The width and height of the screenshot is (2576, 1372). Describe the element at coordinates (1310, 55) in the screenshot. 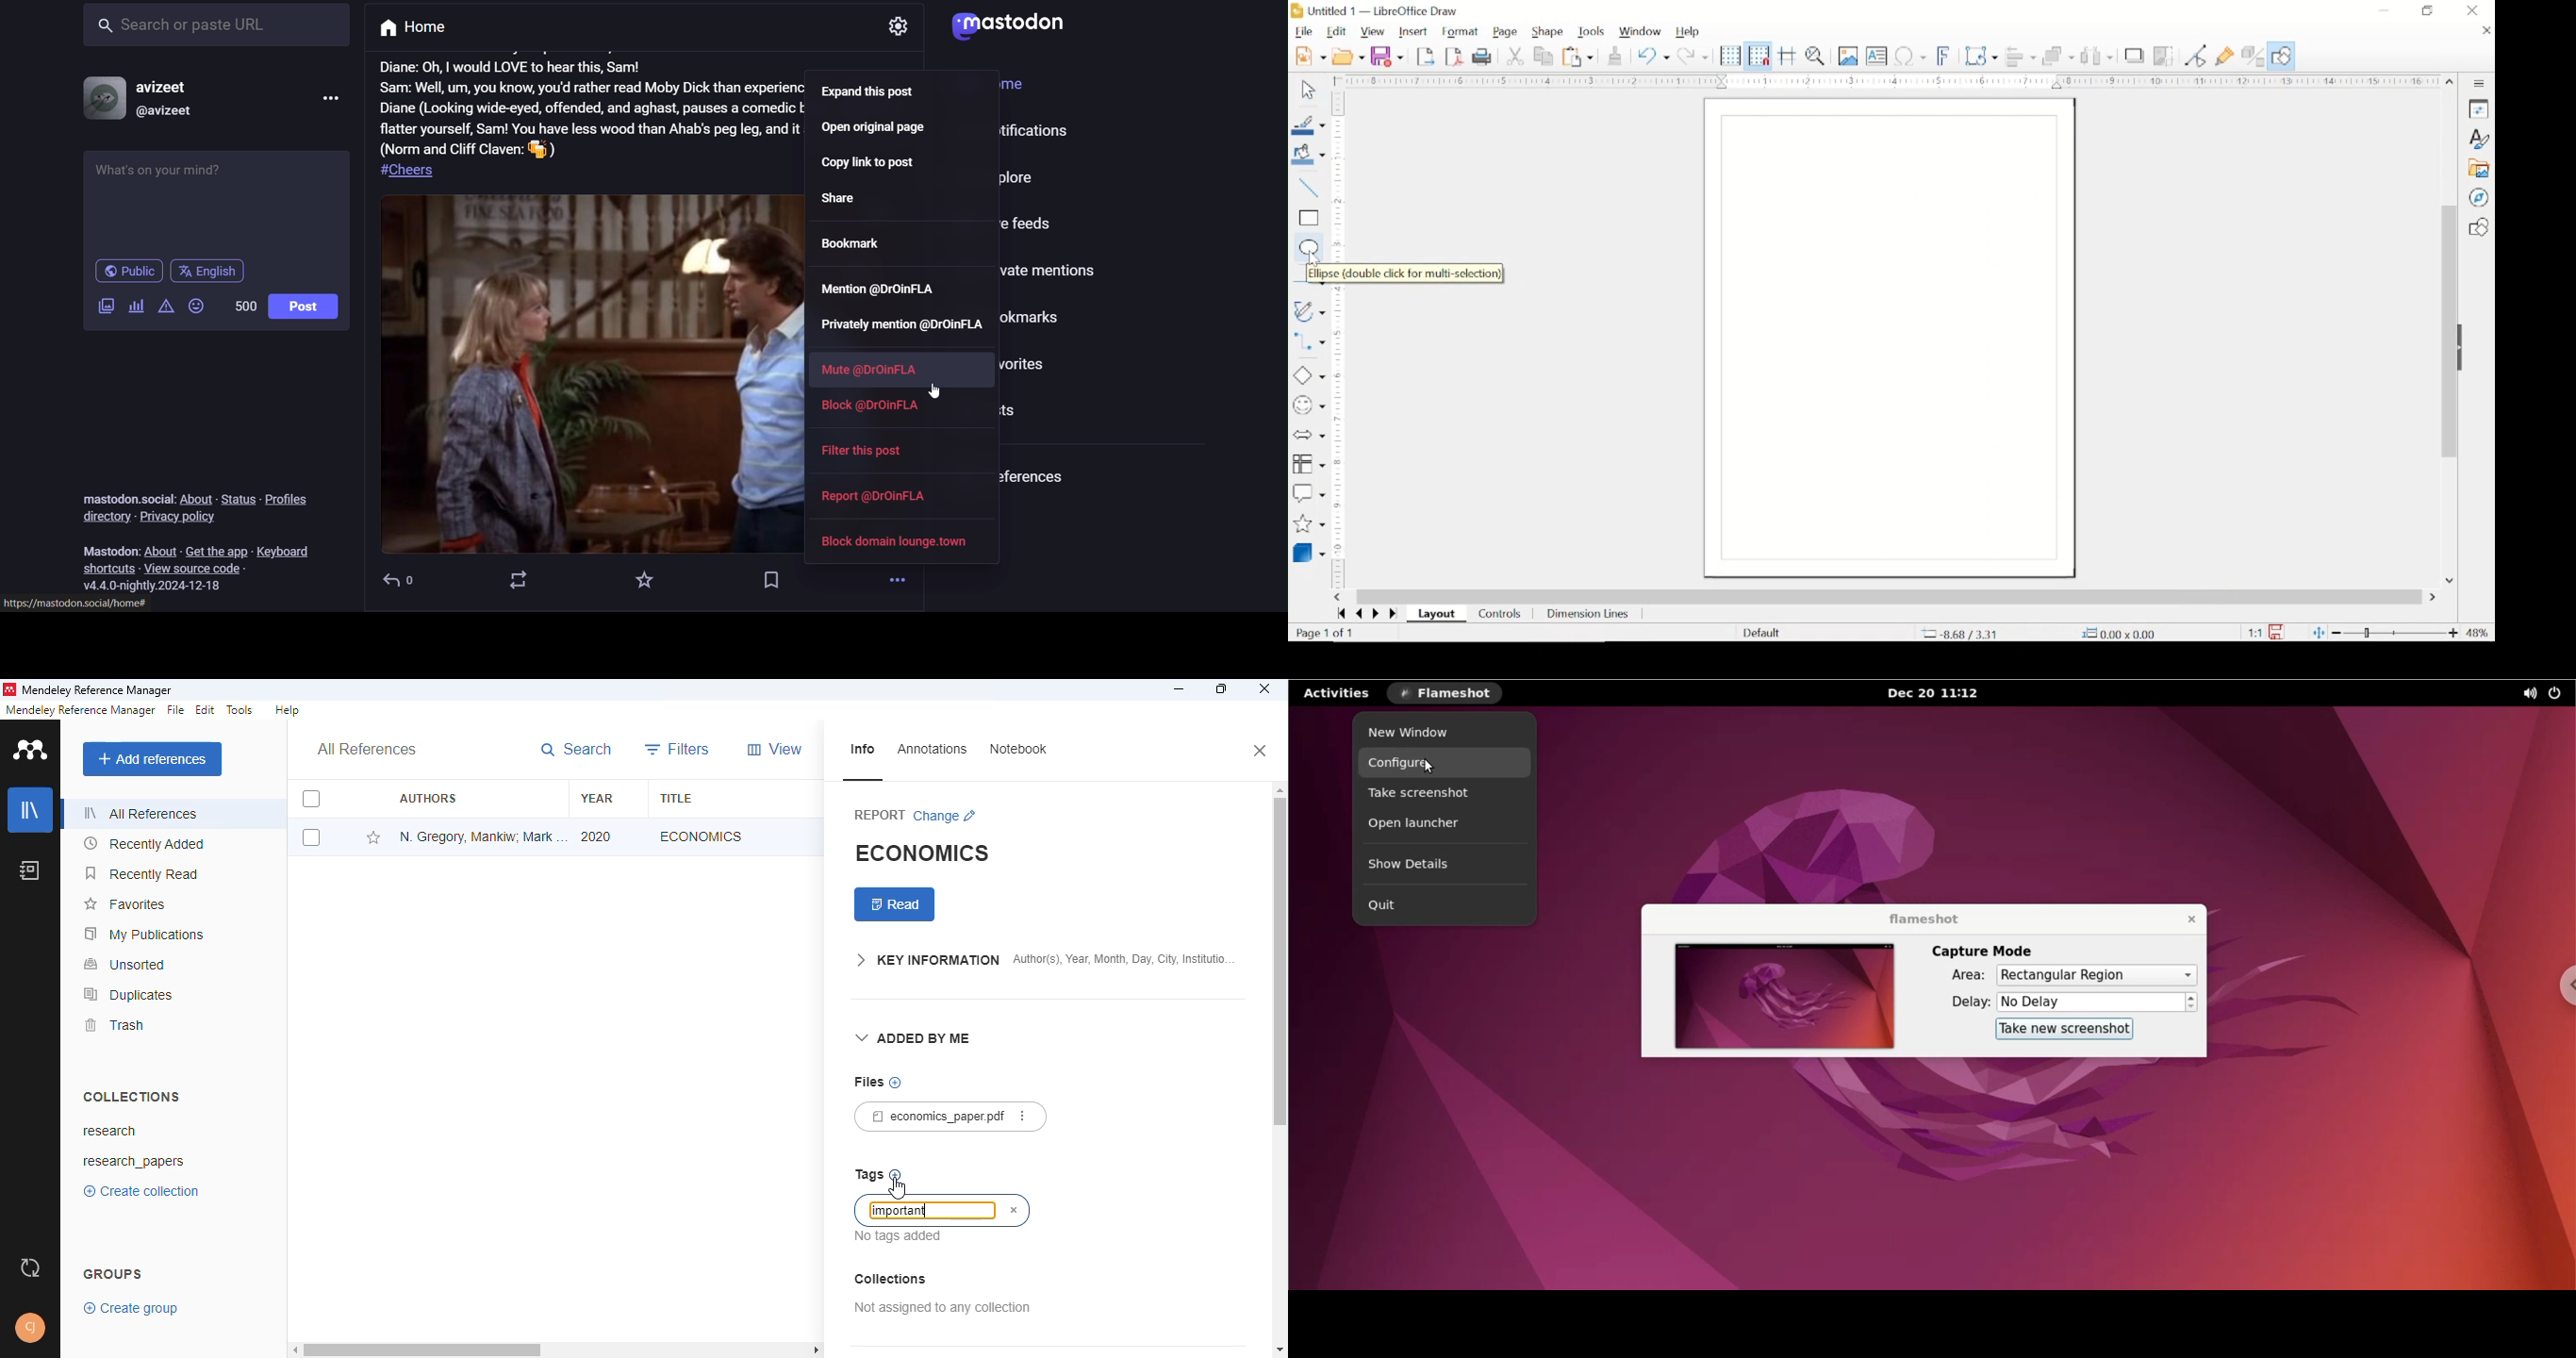

I see `new` at that location.